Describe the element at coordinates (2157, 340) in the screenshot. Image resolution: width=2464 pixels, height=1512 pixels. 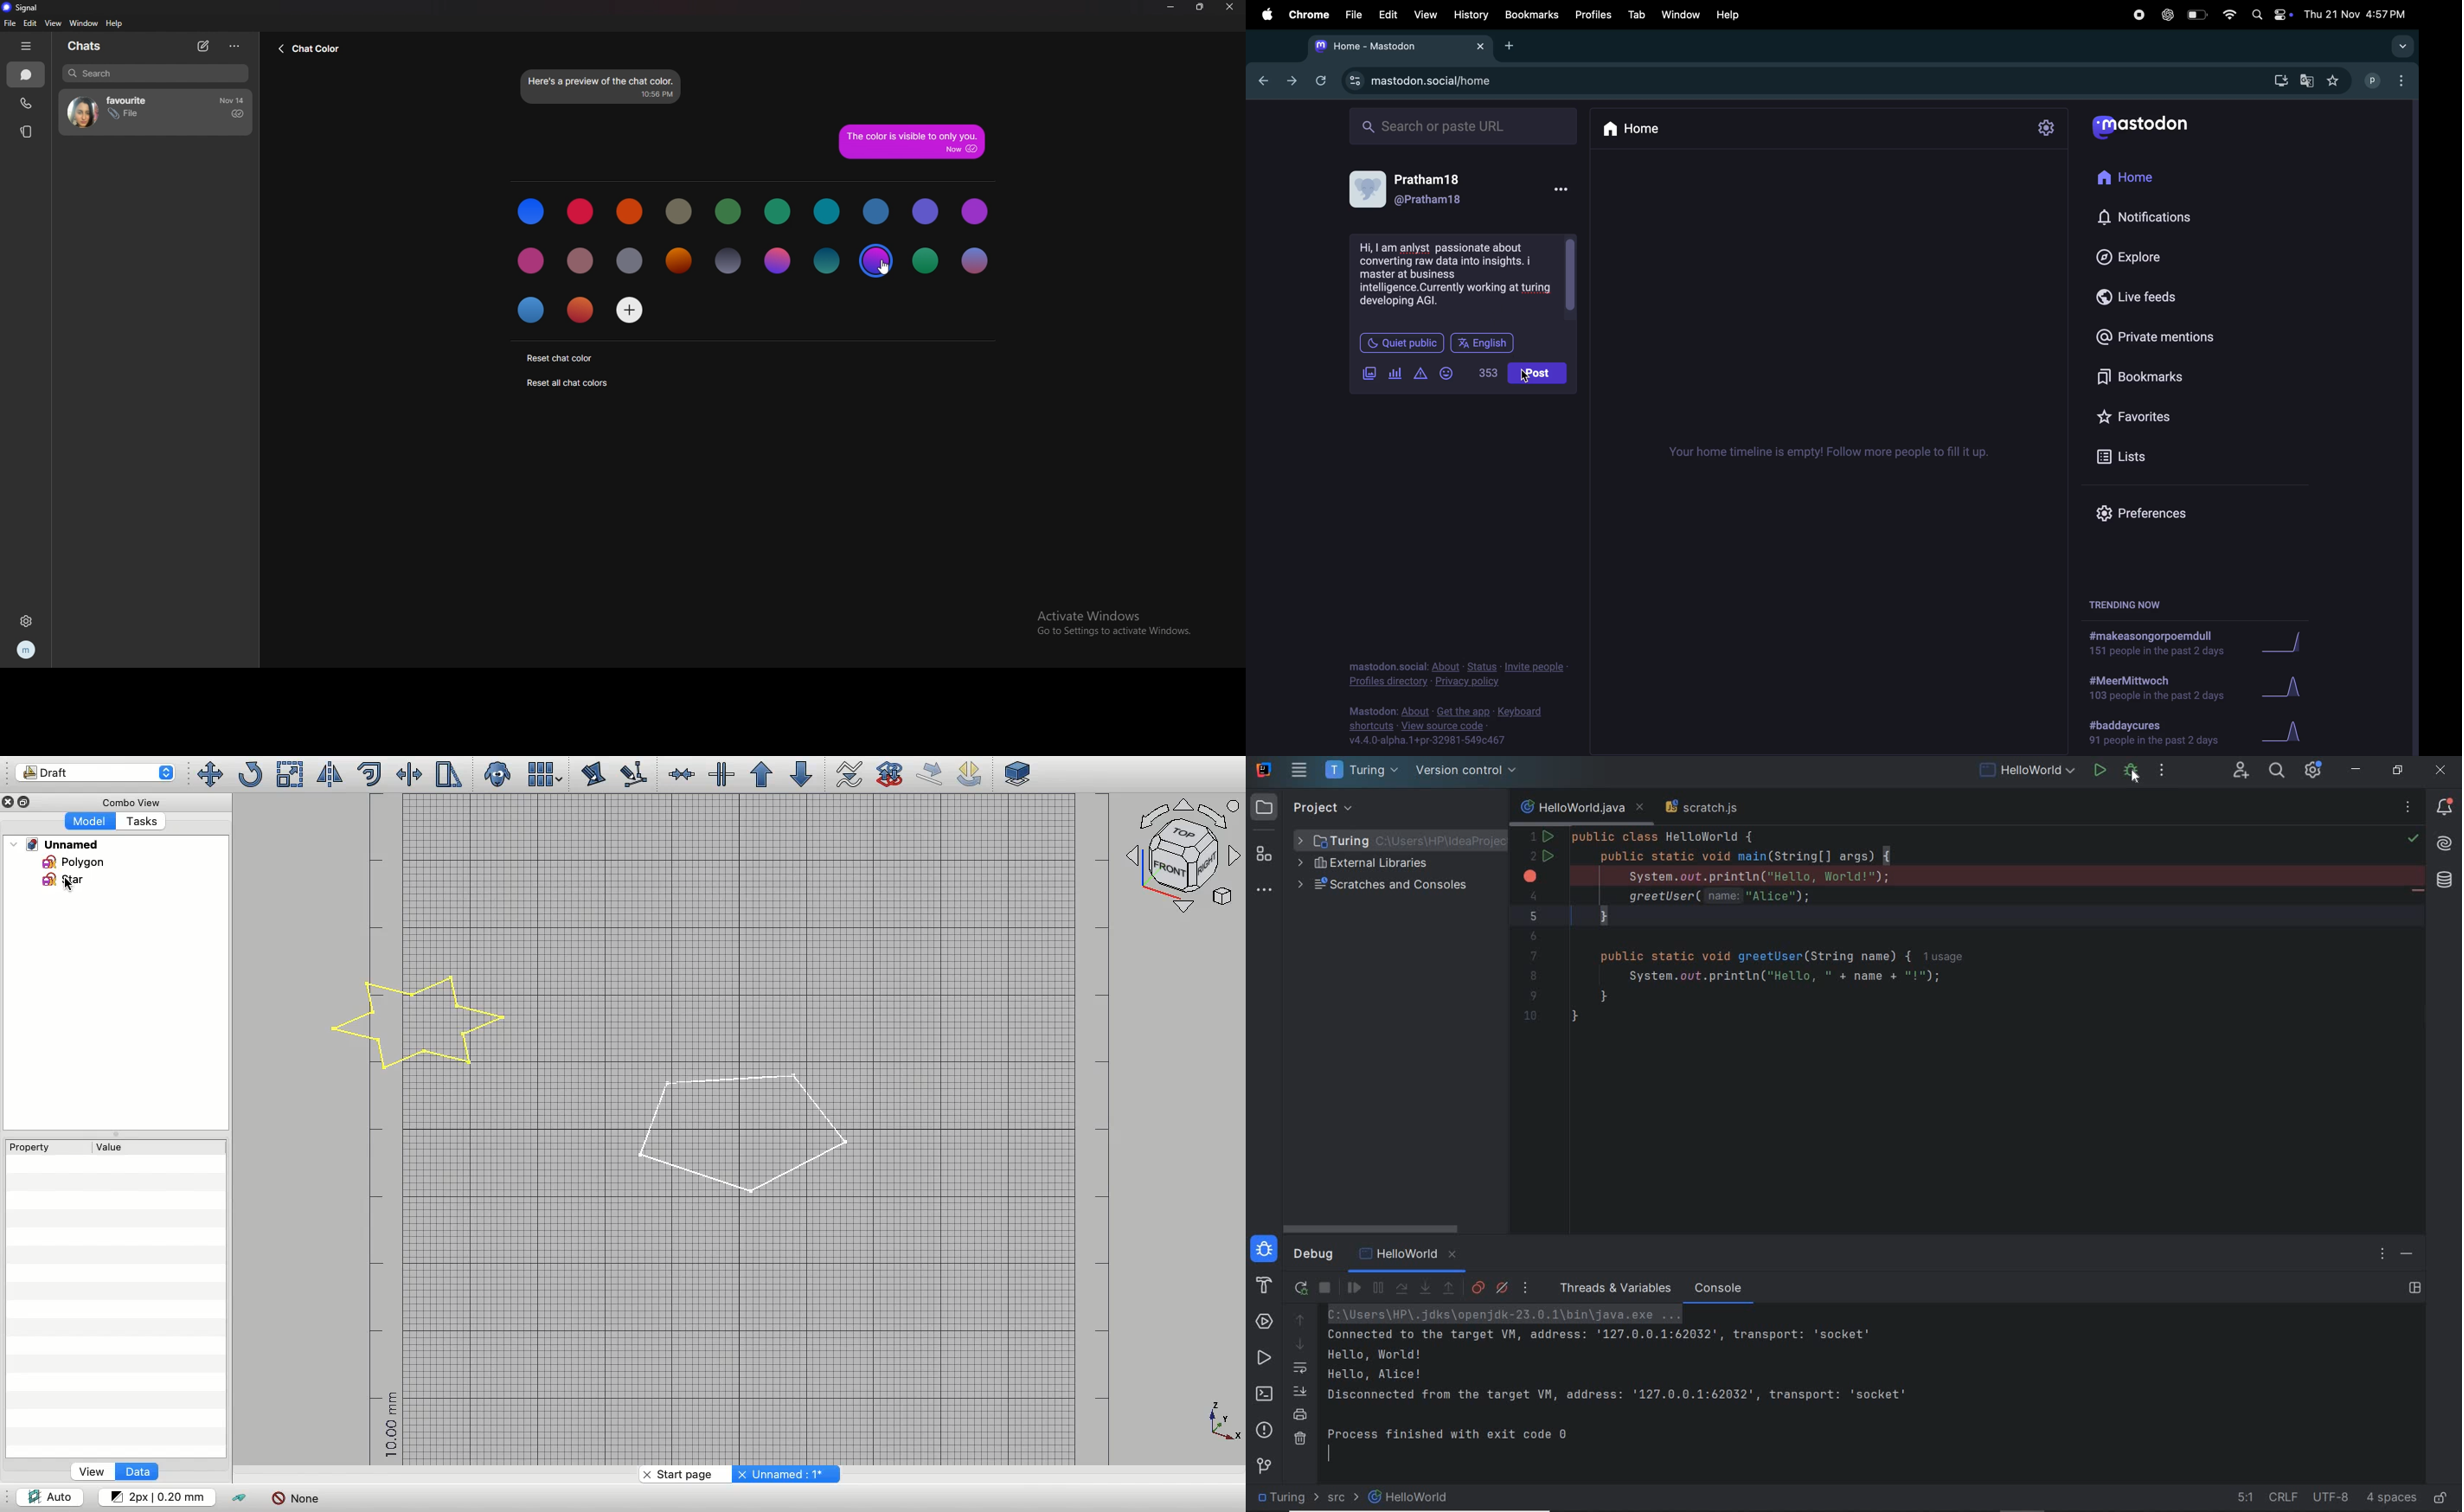
I see `private mentions` at that location.